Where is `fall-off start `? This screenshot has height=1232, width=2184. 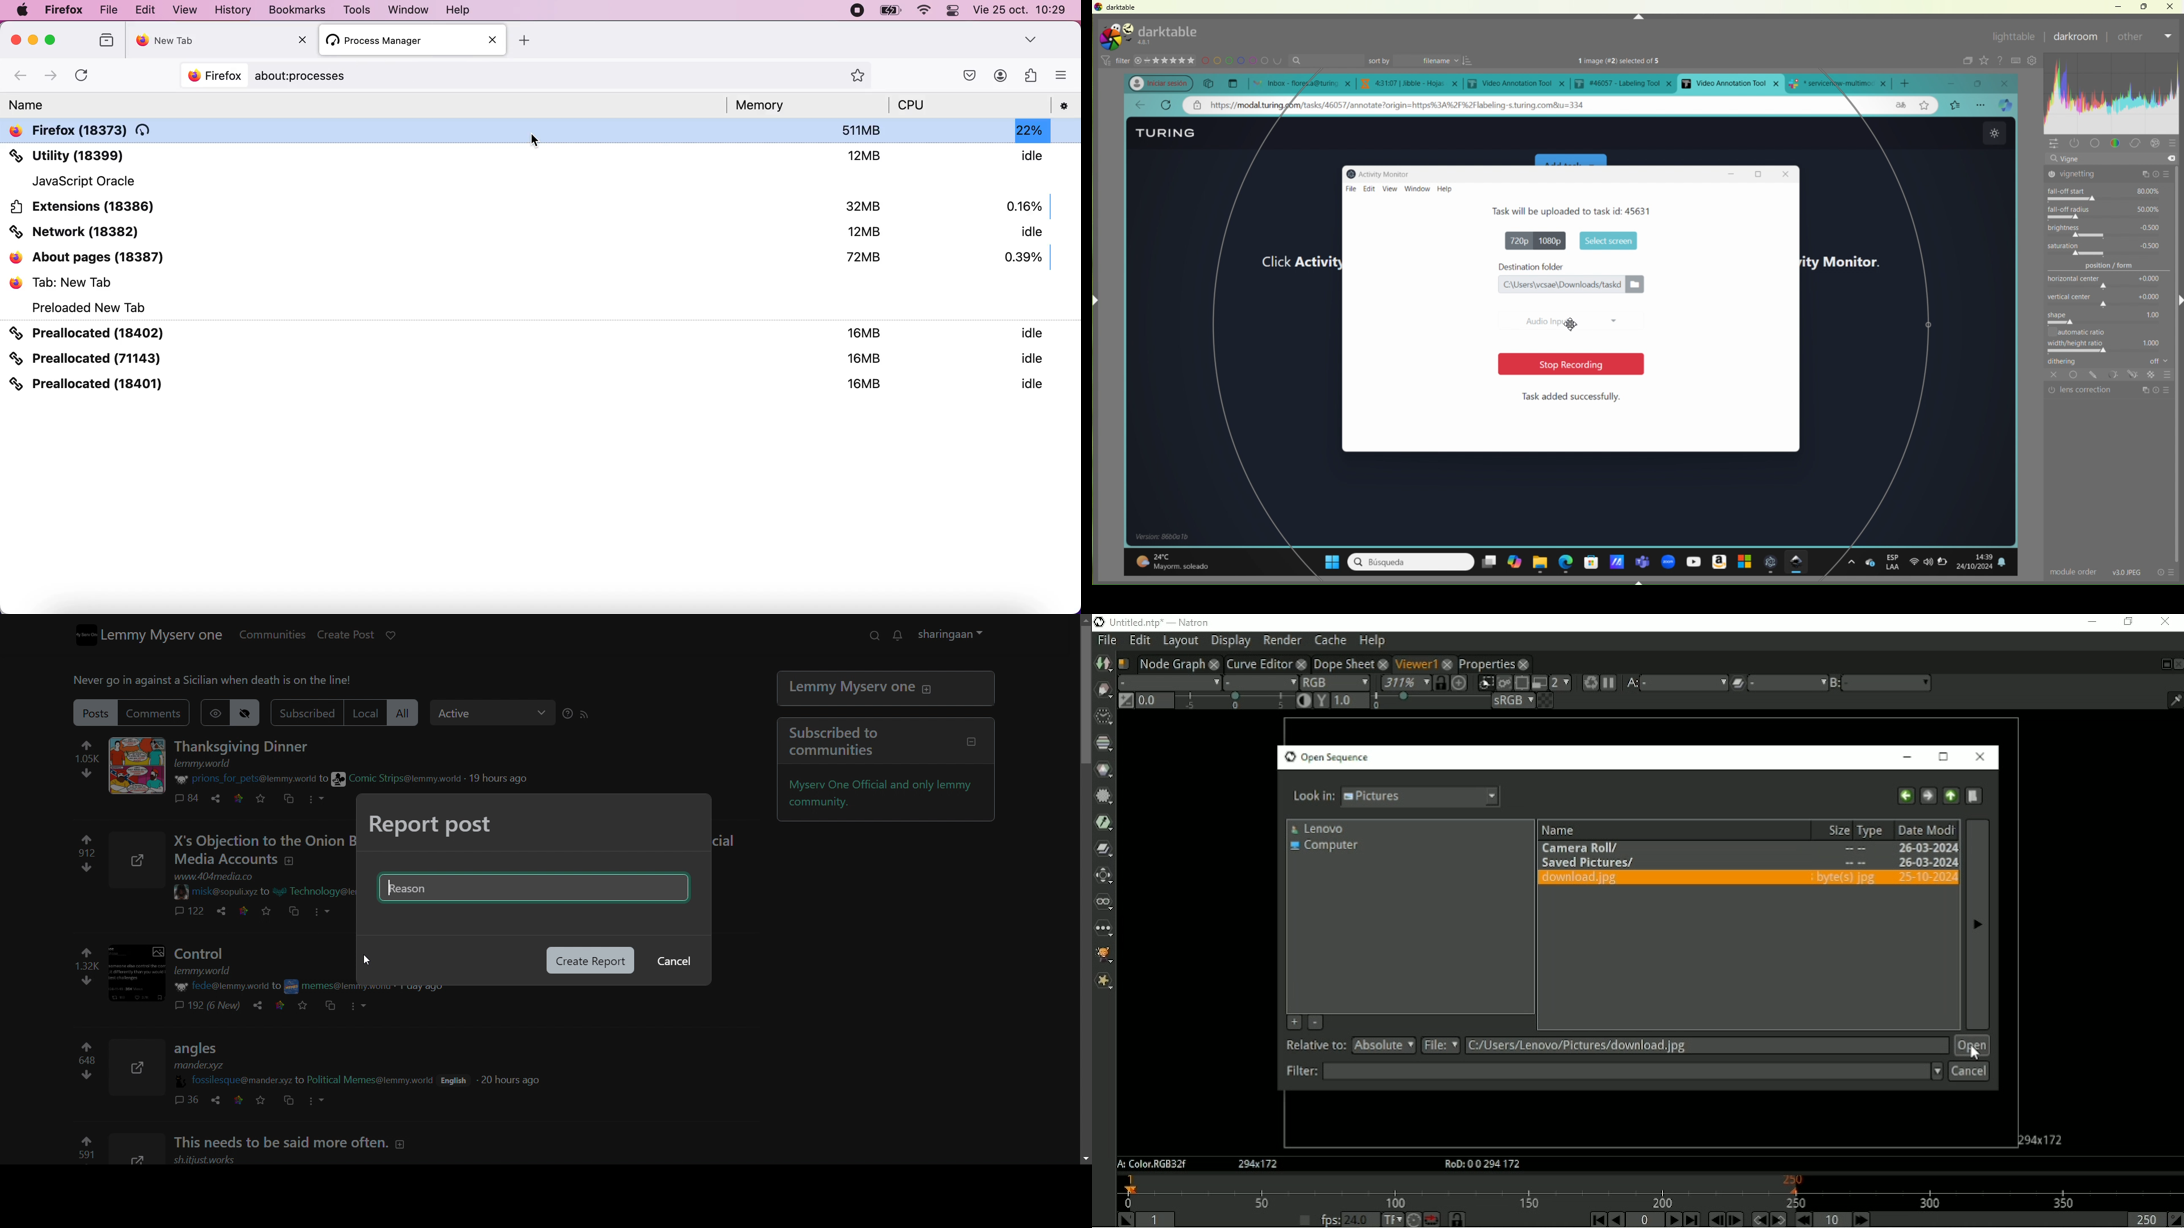
fall-off start  is located at coordinates (2108, 195).